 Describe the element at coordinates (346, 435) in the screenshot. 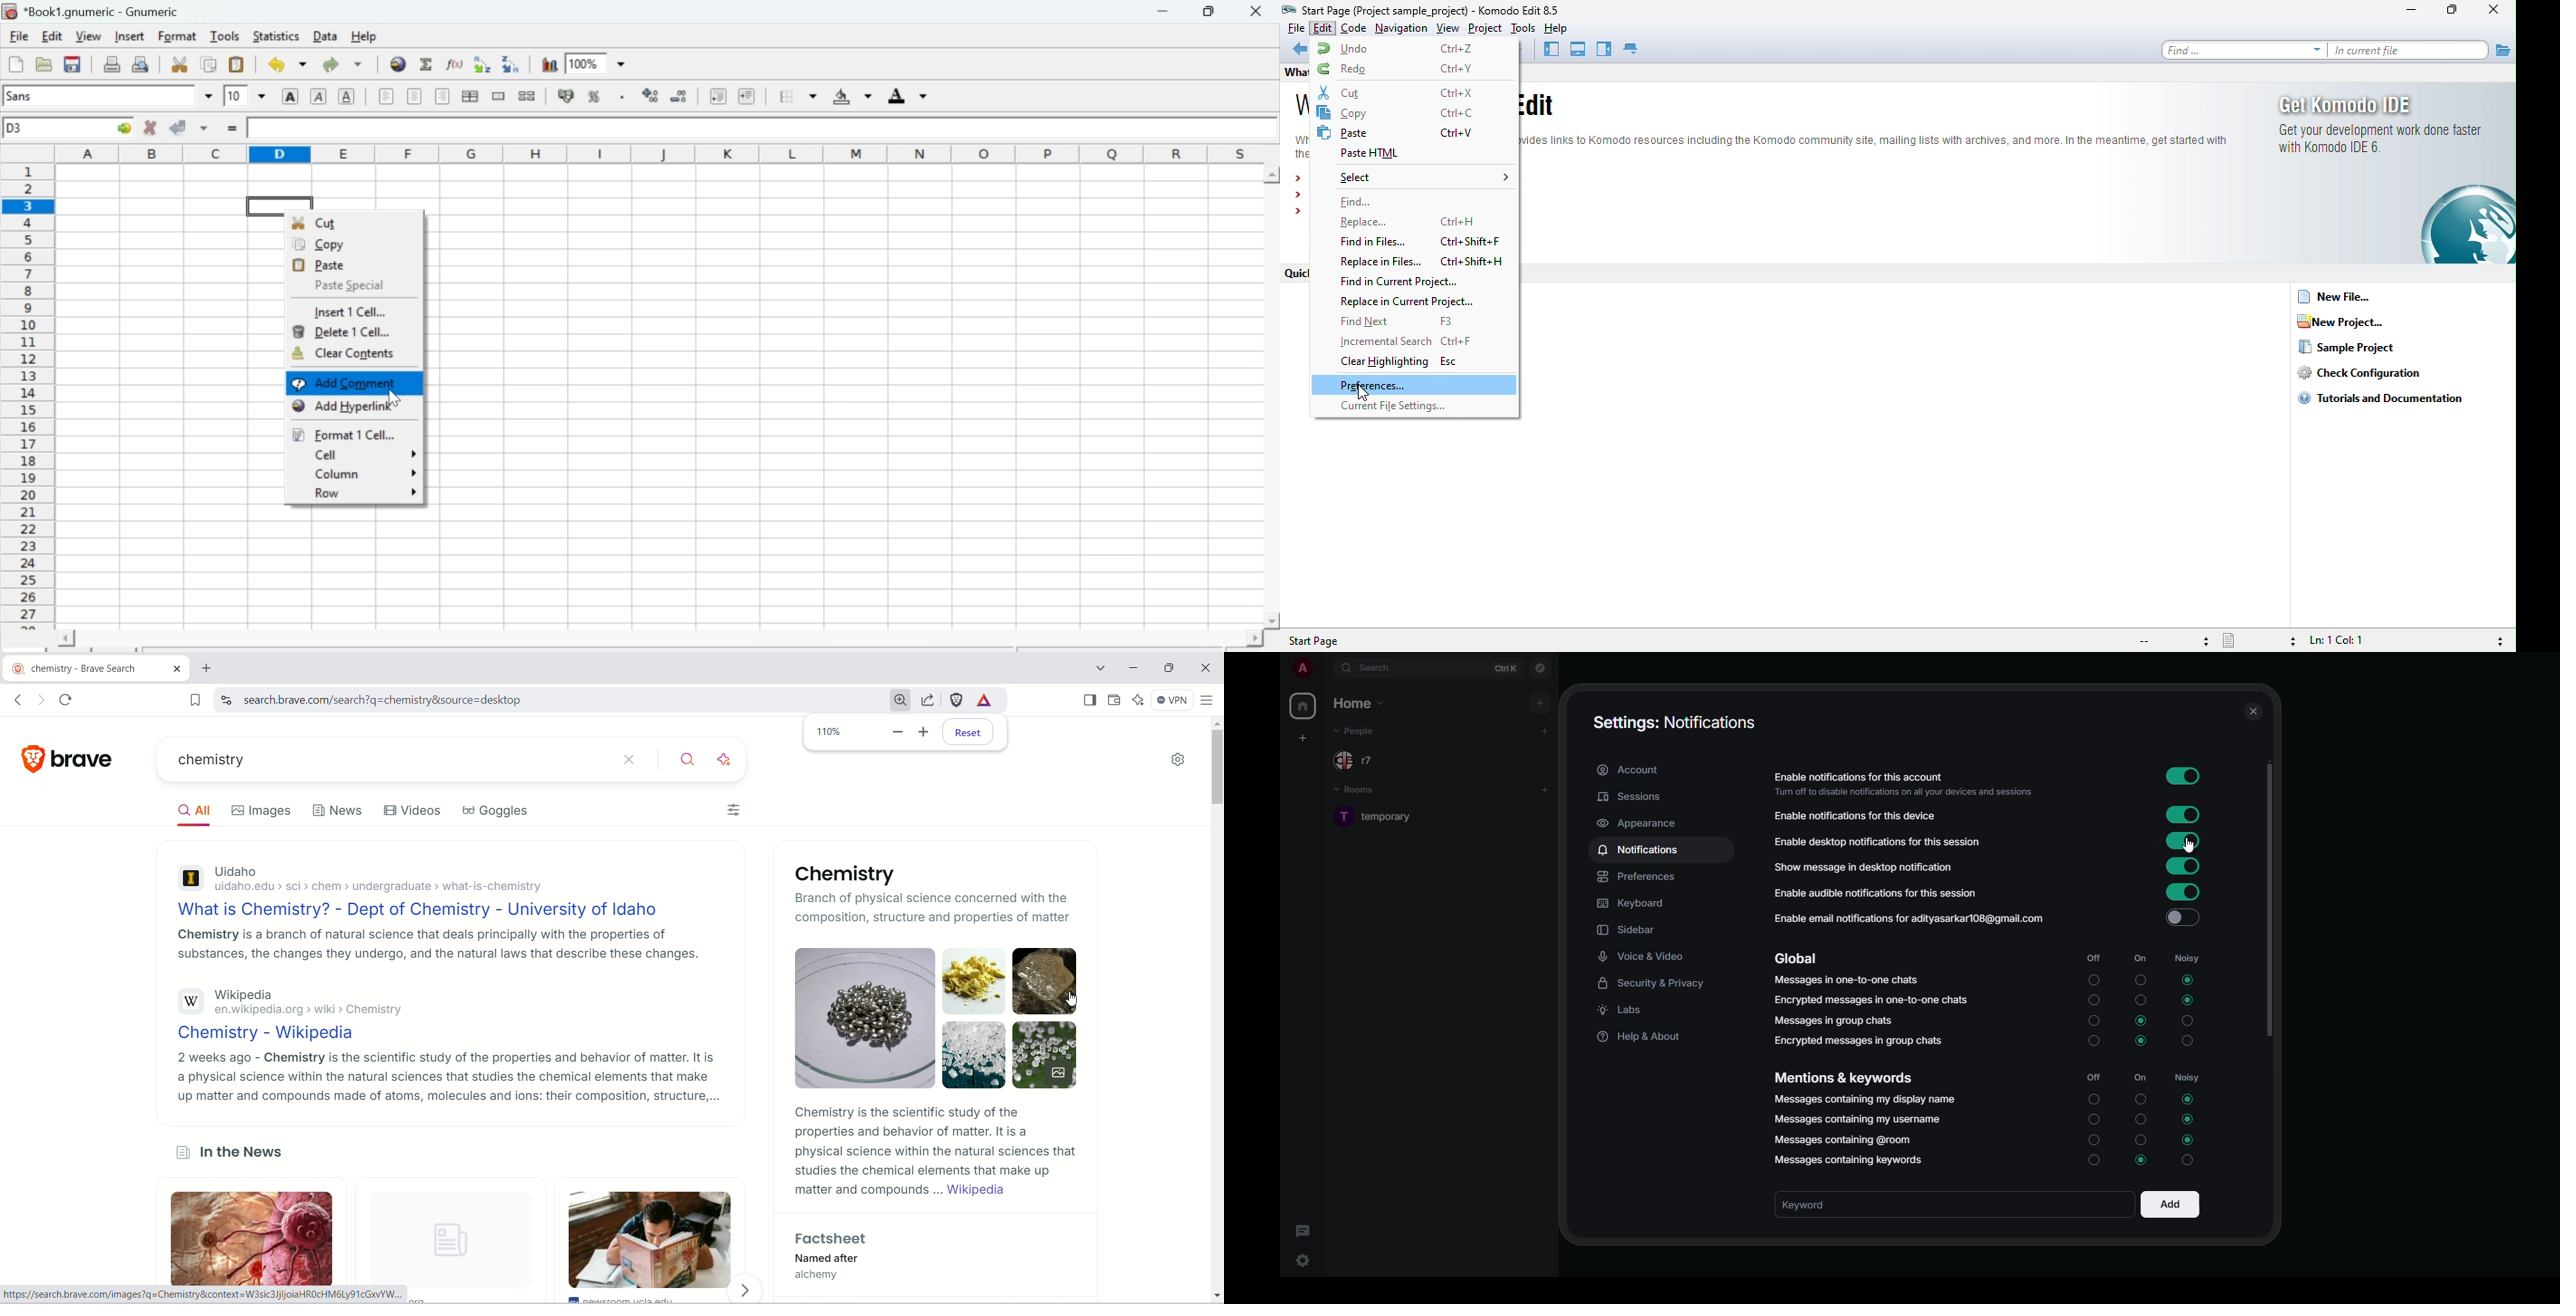

I see `Format 1 cell` at that location.